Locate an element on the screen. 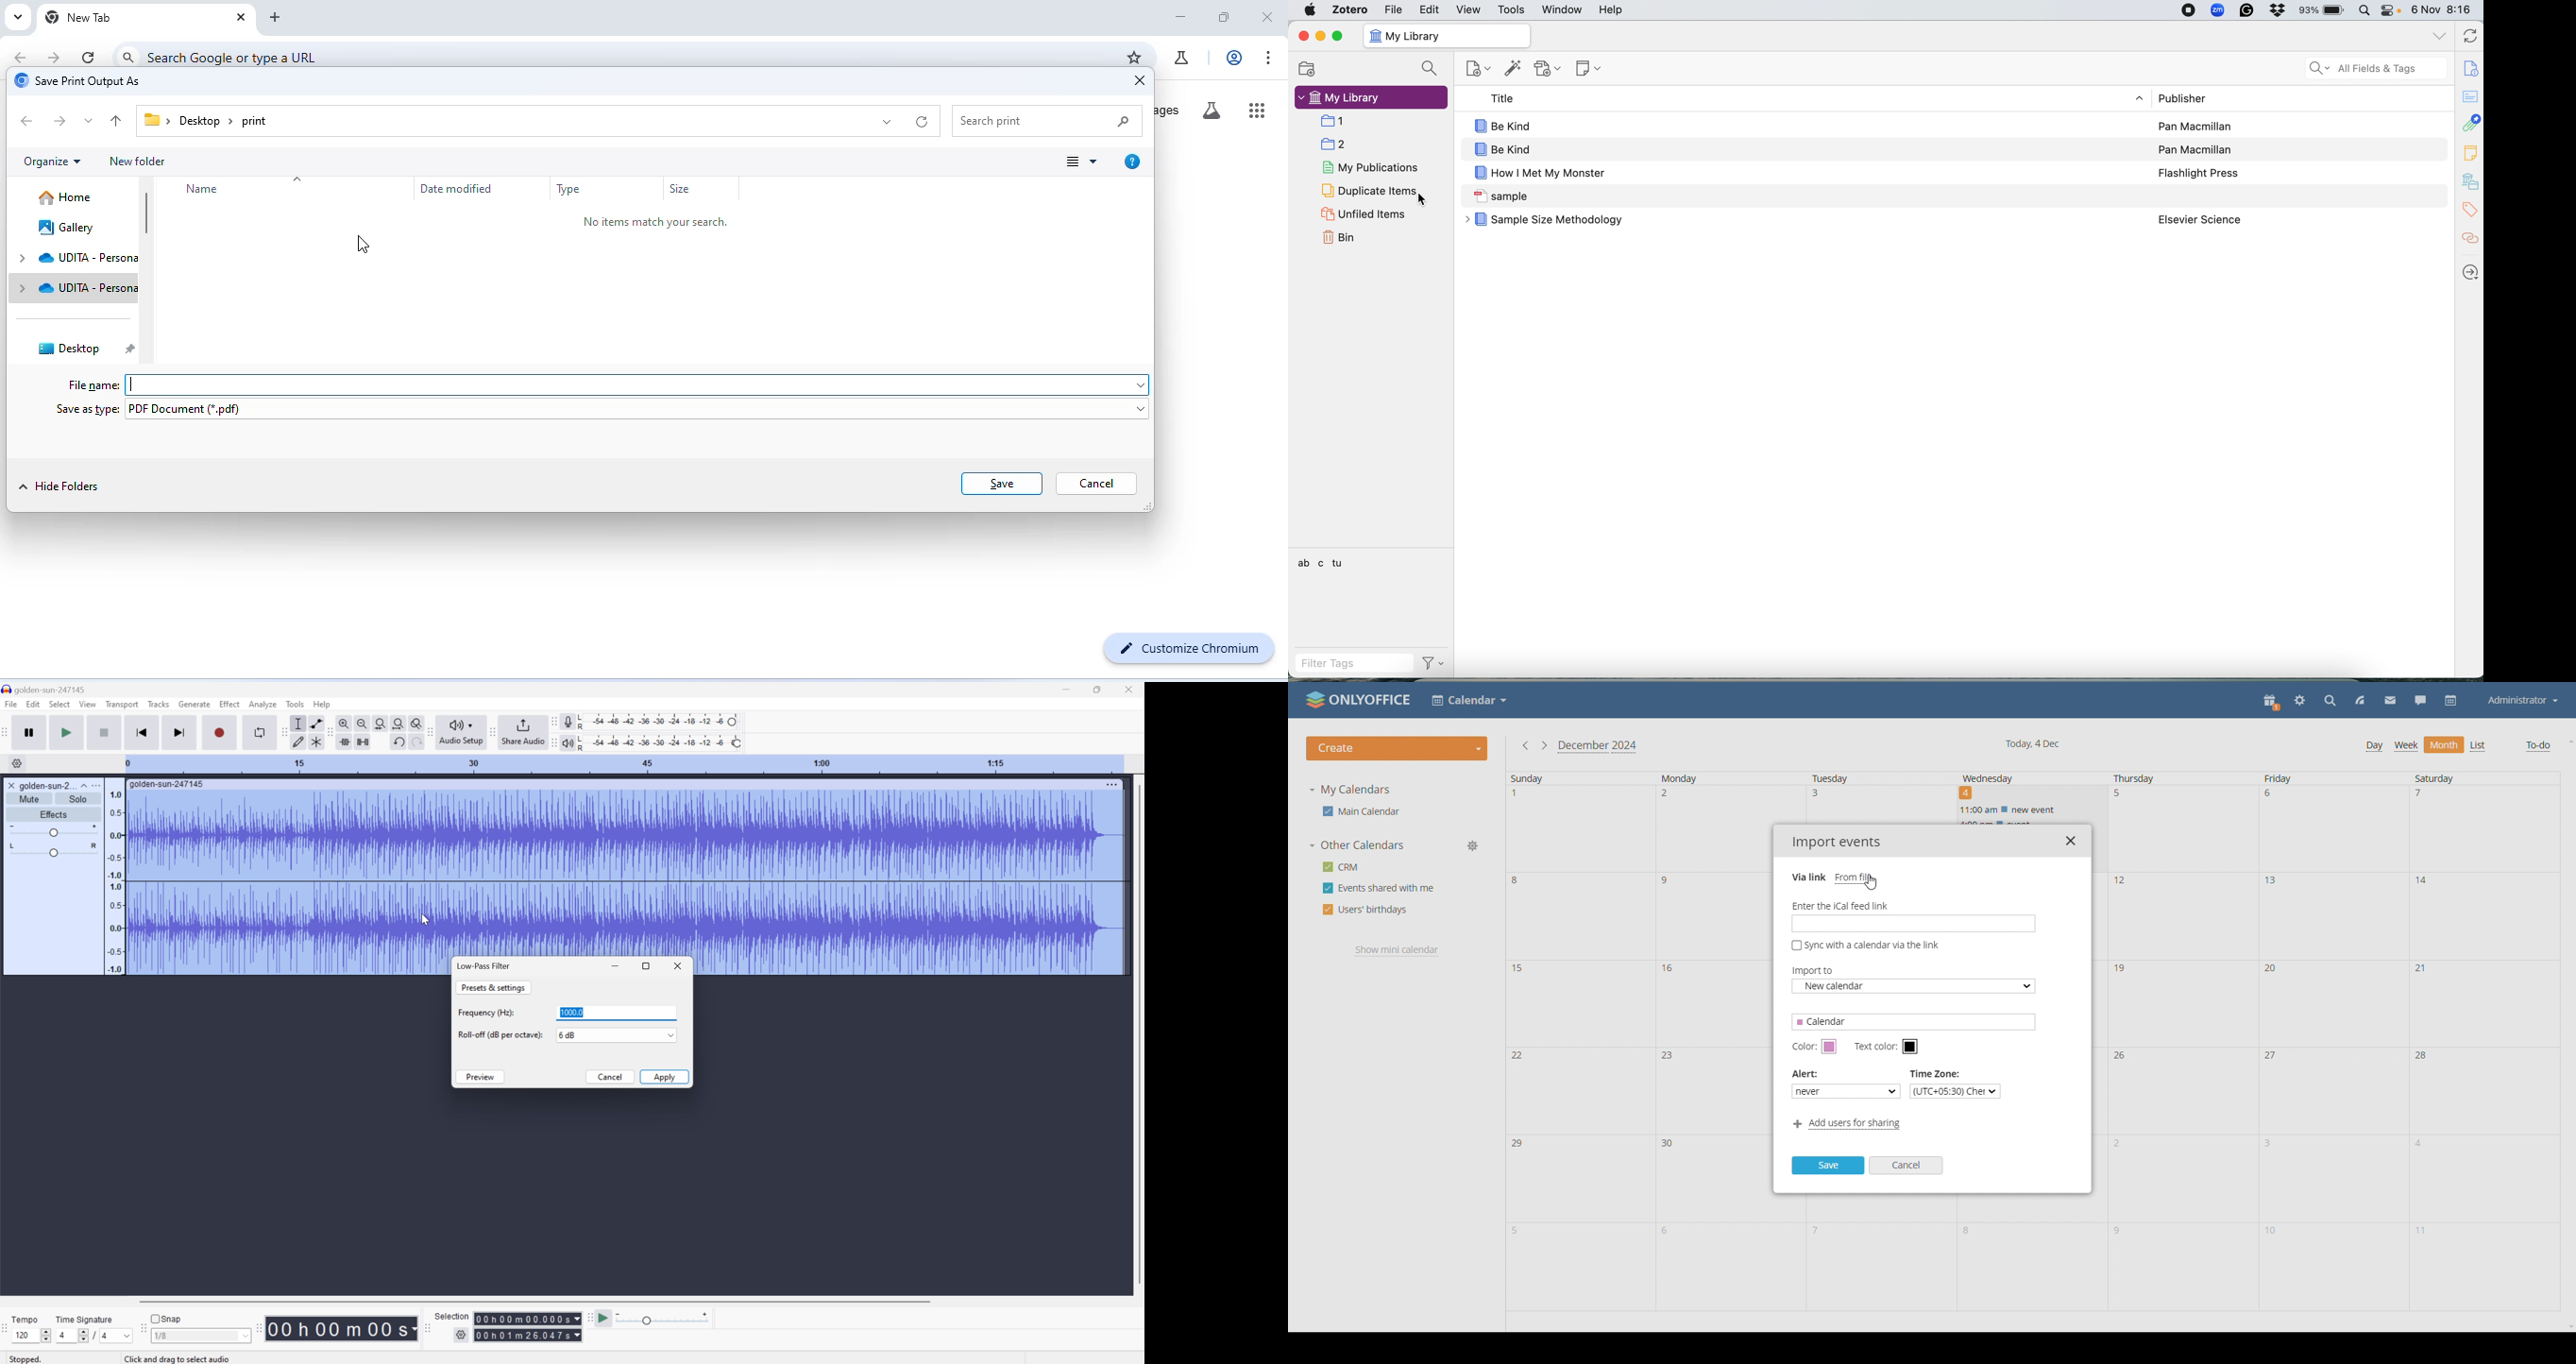 The image size is (2576, 1372). How I Met My Mother is located at coordinates (1791, 168).